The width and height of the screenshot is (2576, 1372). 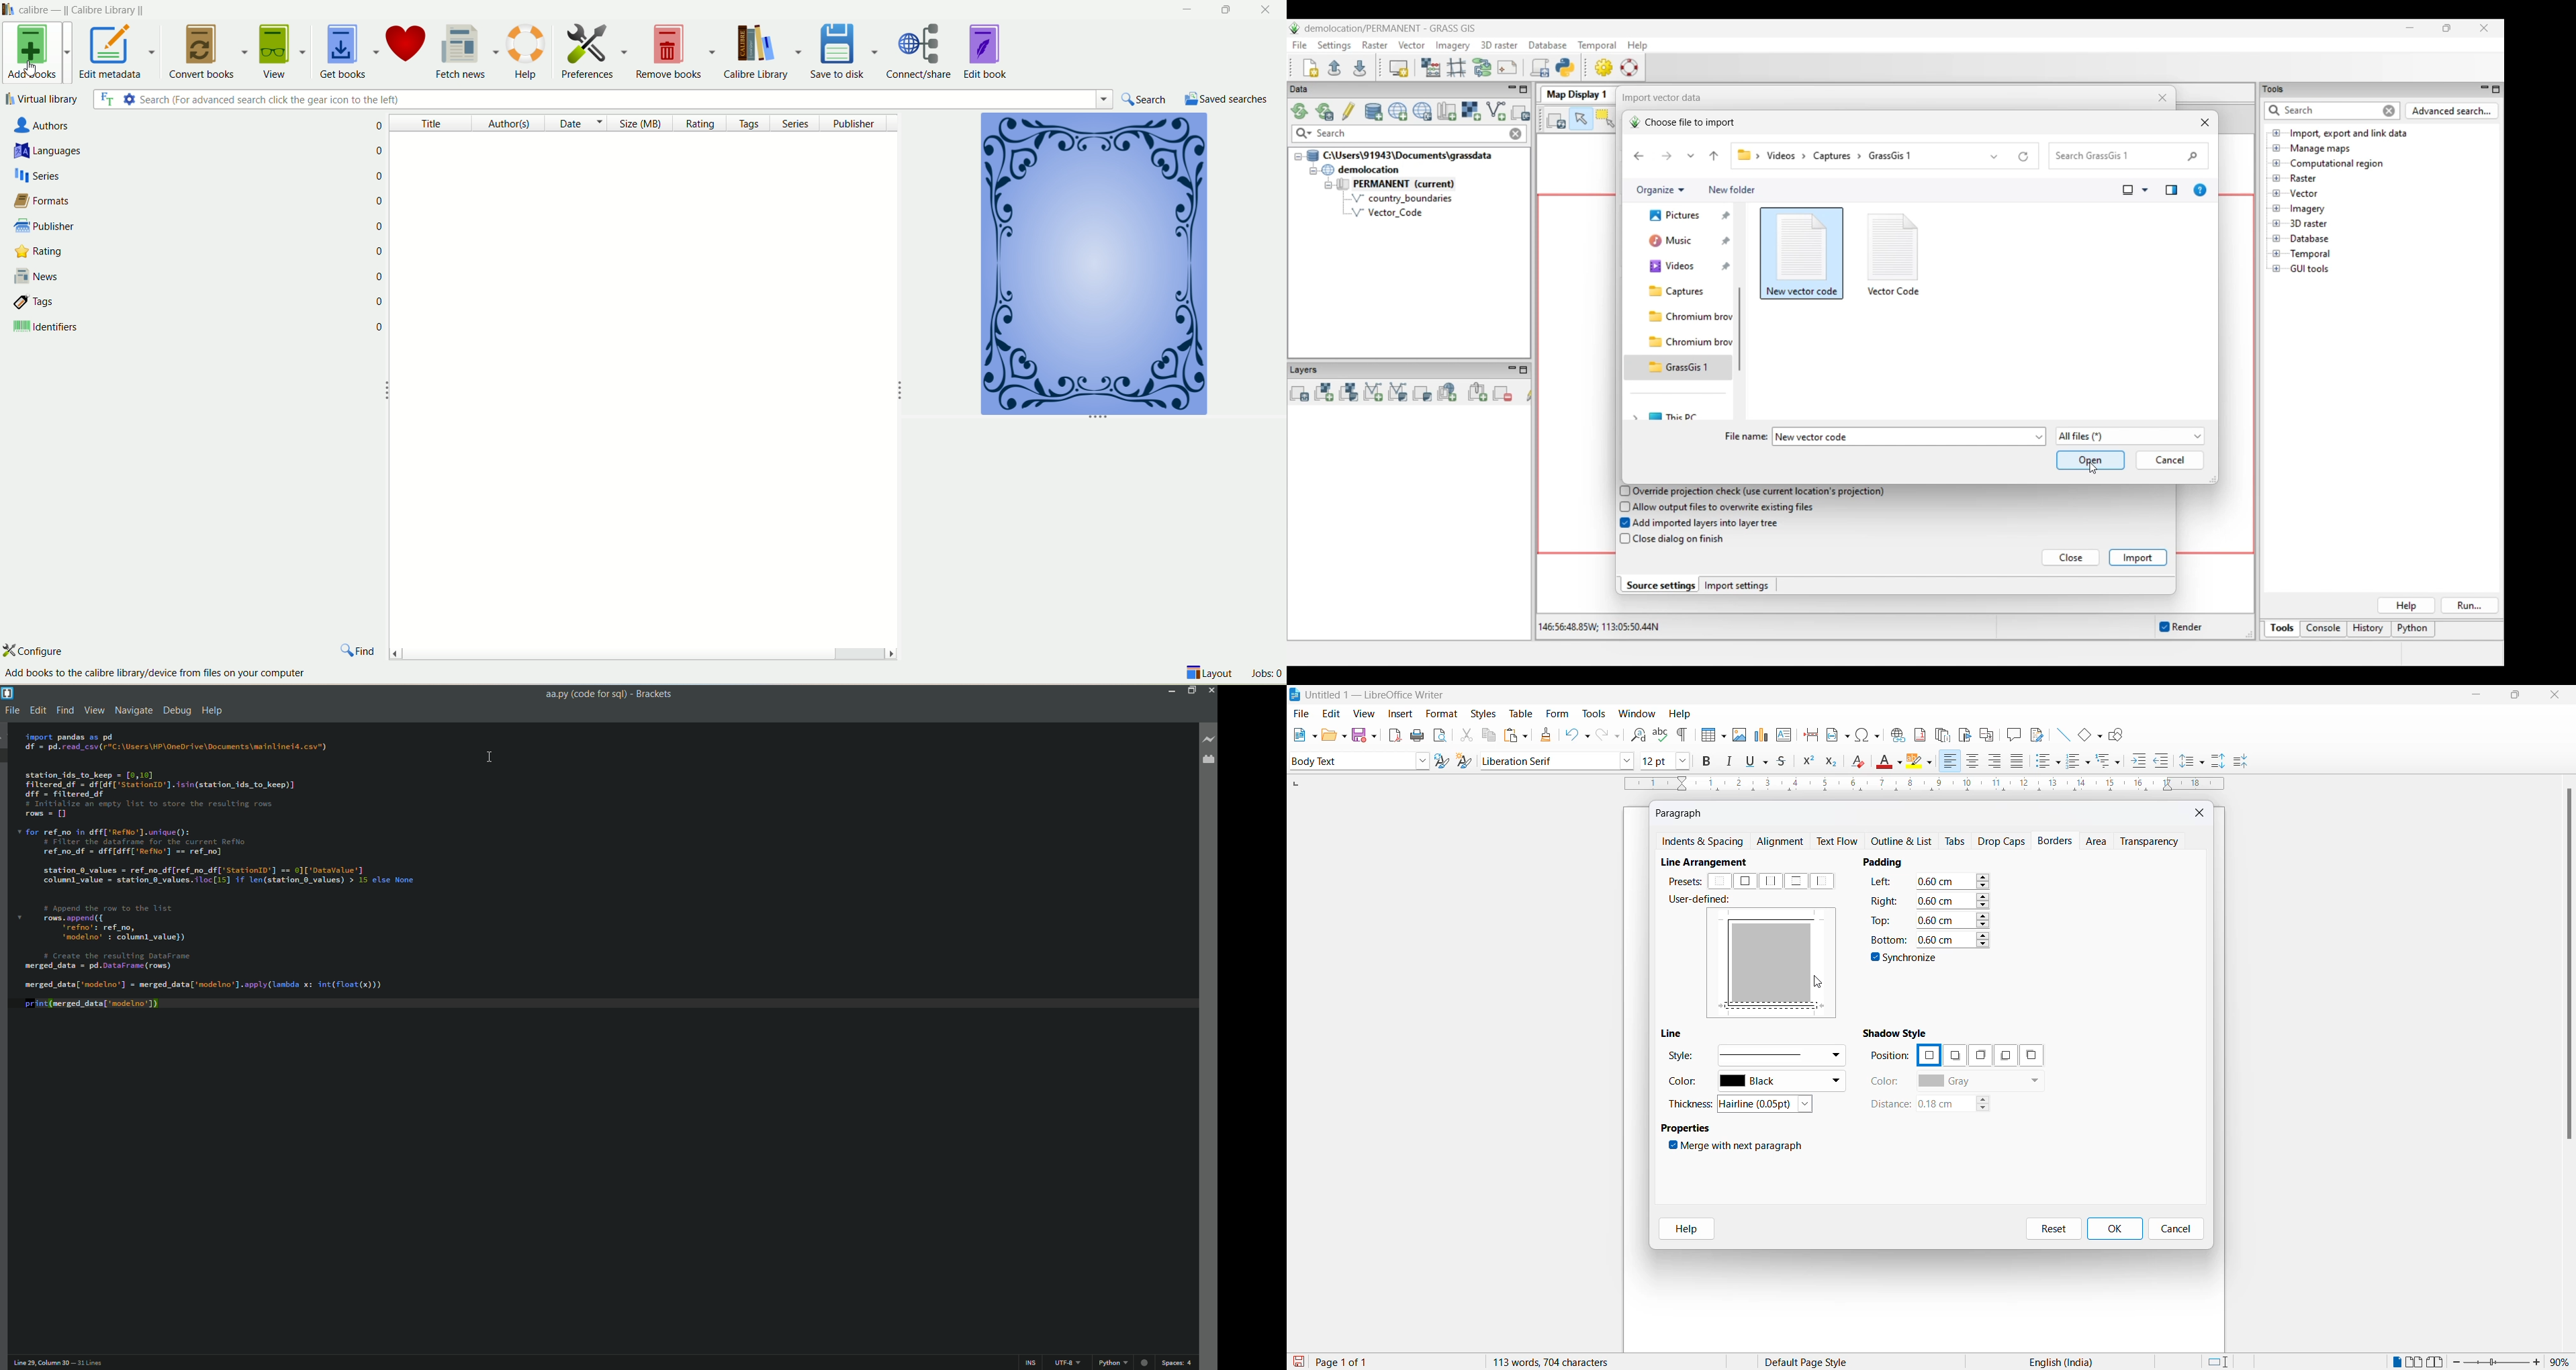 What do you see at coordinates (1564, 1362) in the screenshot?
I see `words and character count ` at bounding box center [1564, 1362].